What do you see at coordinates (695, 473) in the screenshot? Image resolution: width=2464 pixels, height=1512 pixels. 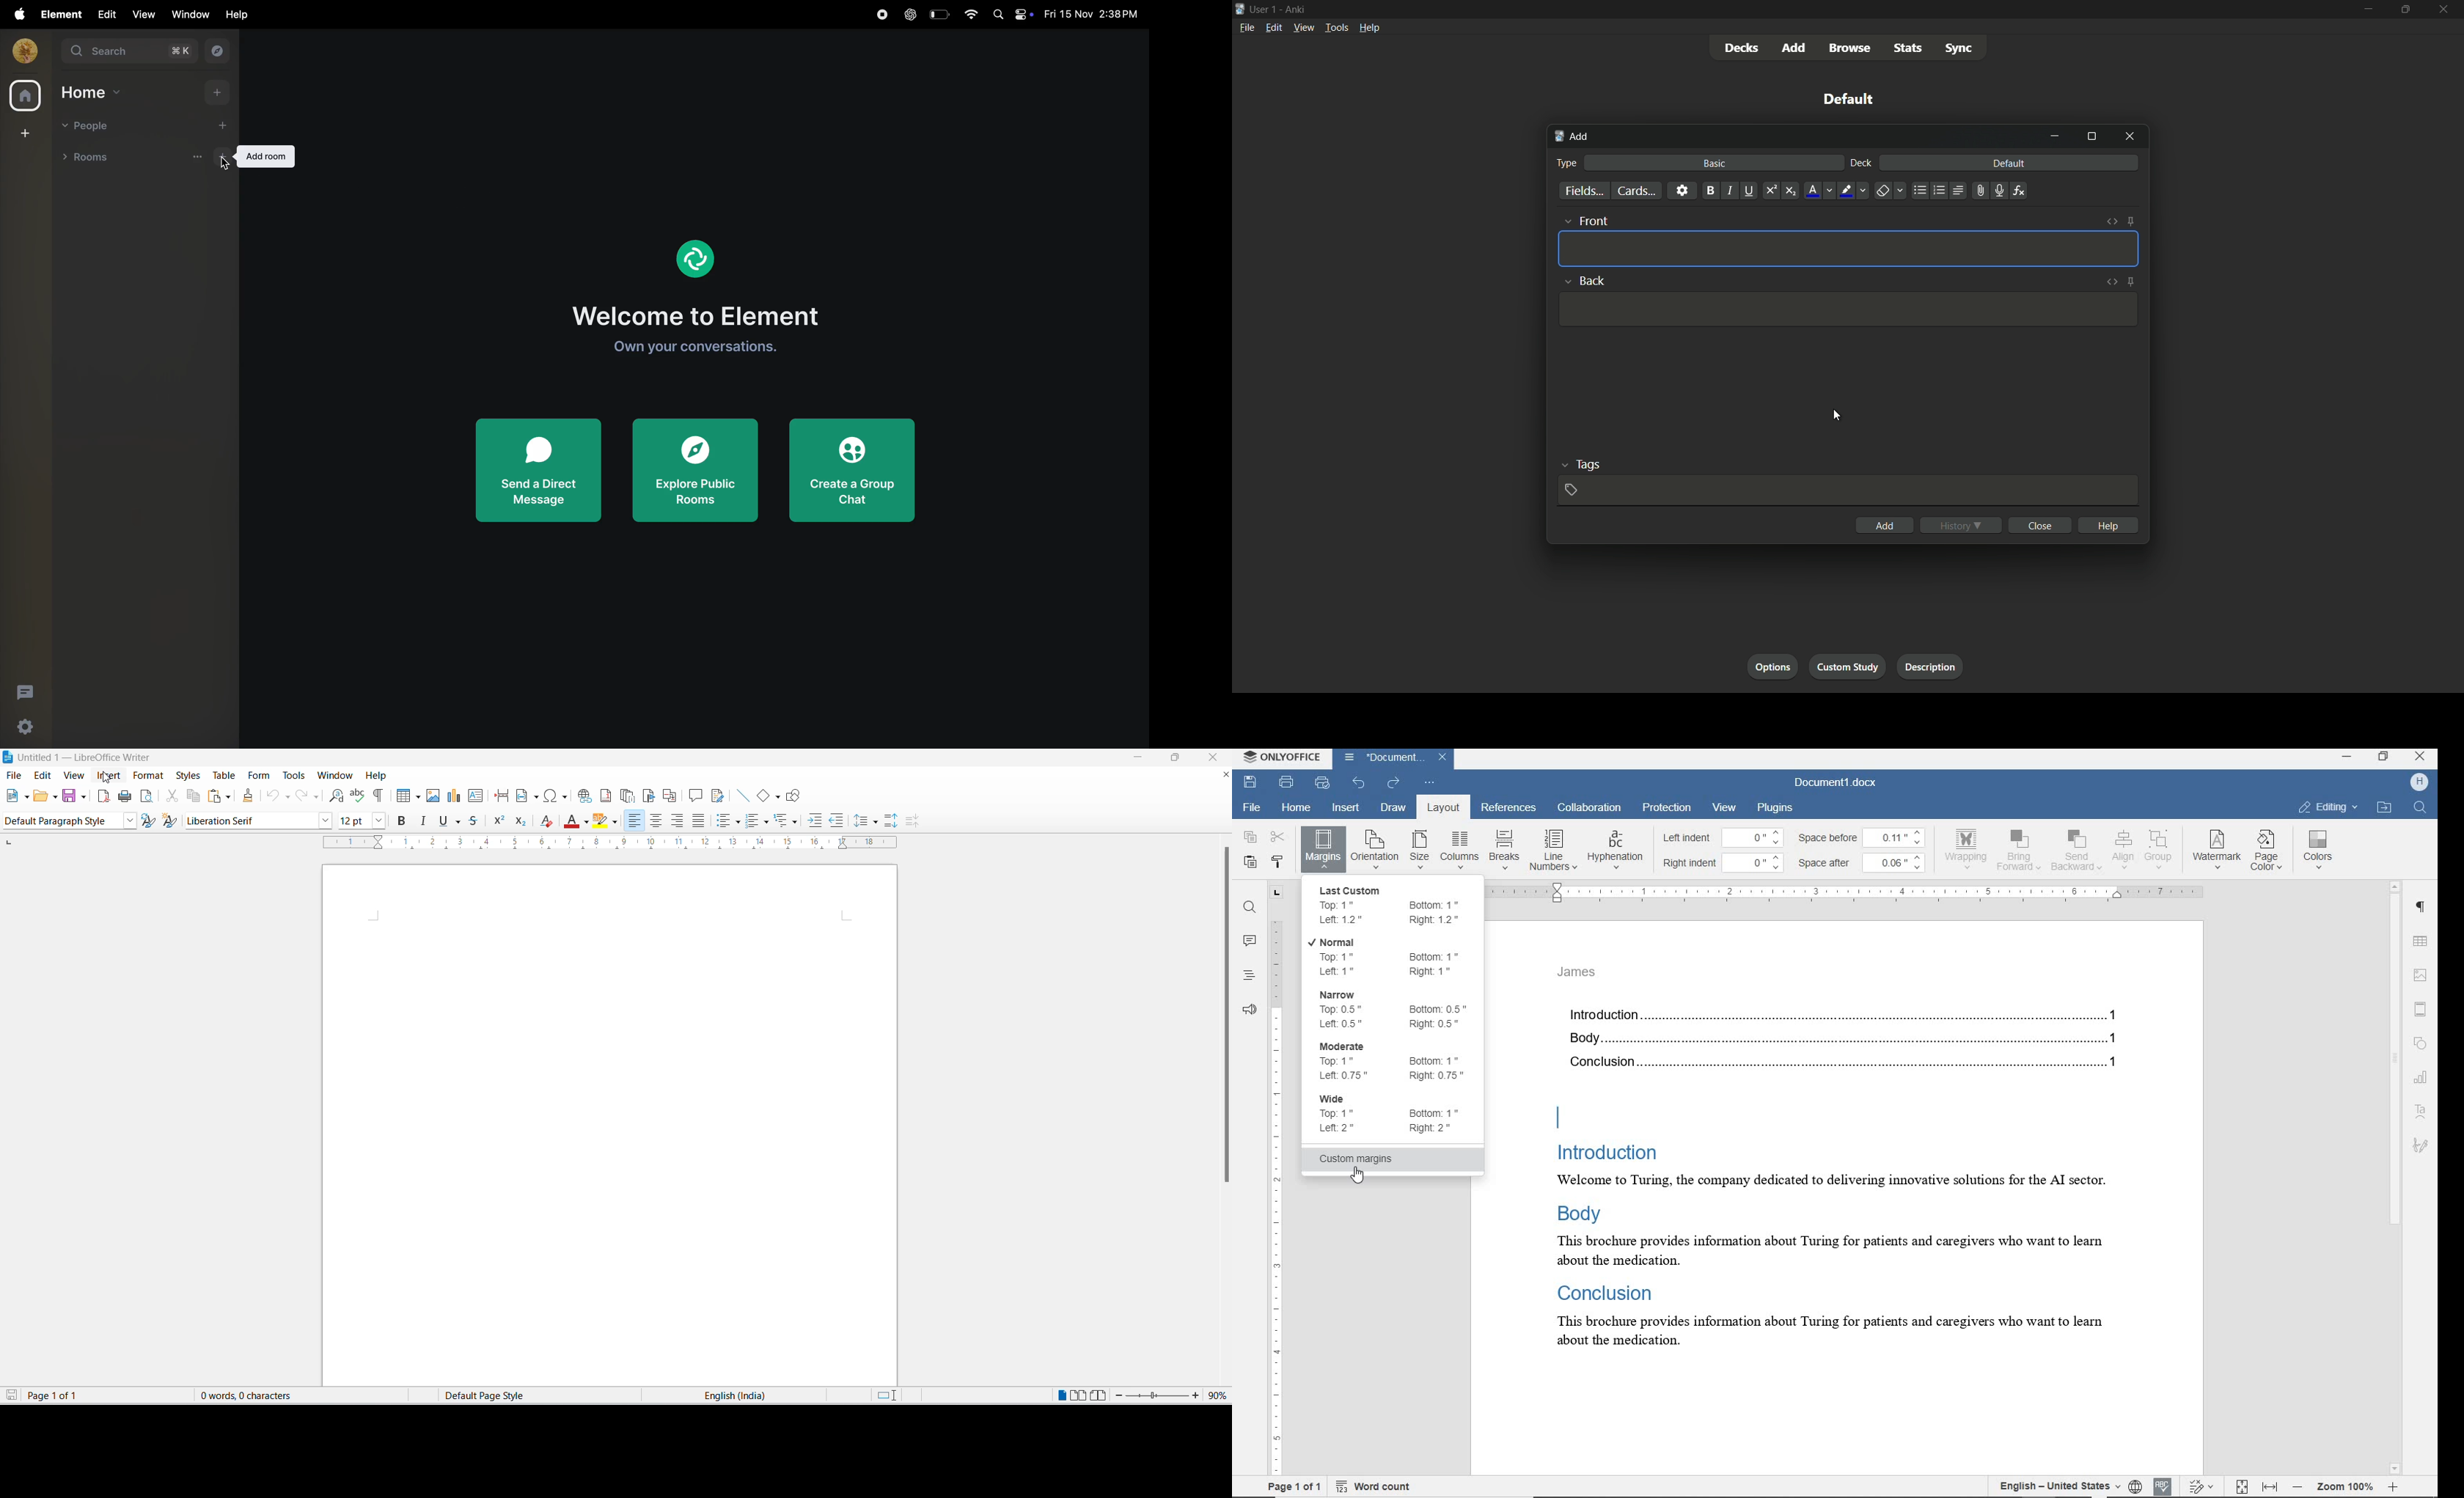 I see `explore public room` at bounding box center [695, 473].